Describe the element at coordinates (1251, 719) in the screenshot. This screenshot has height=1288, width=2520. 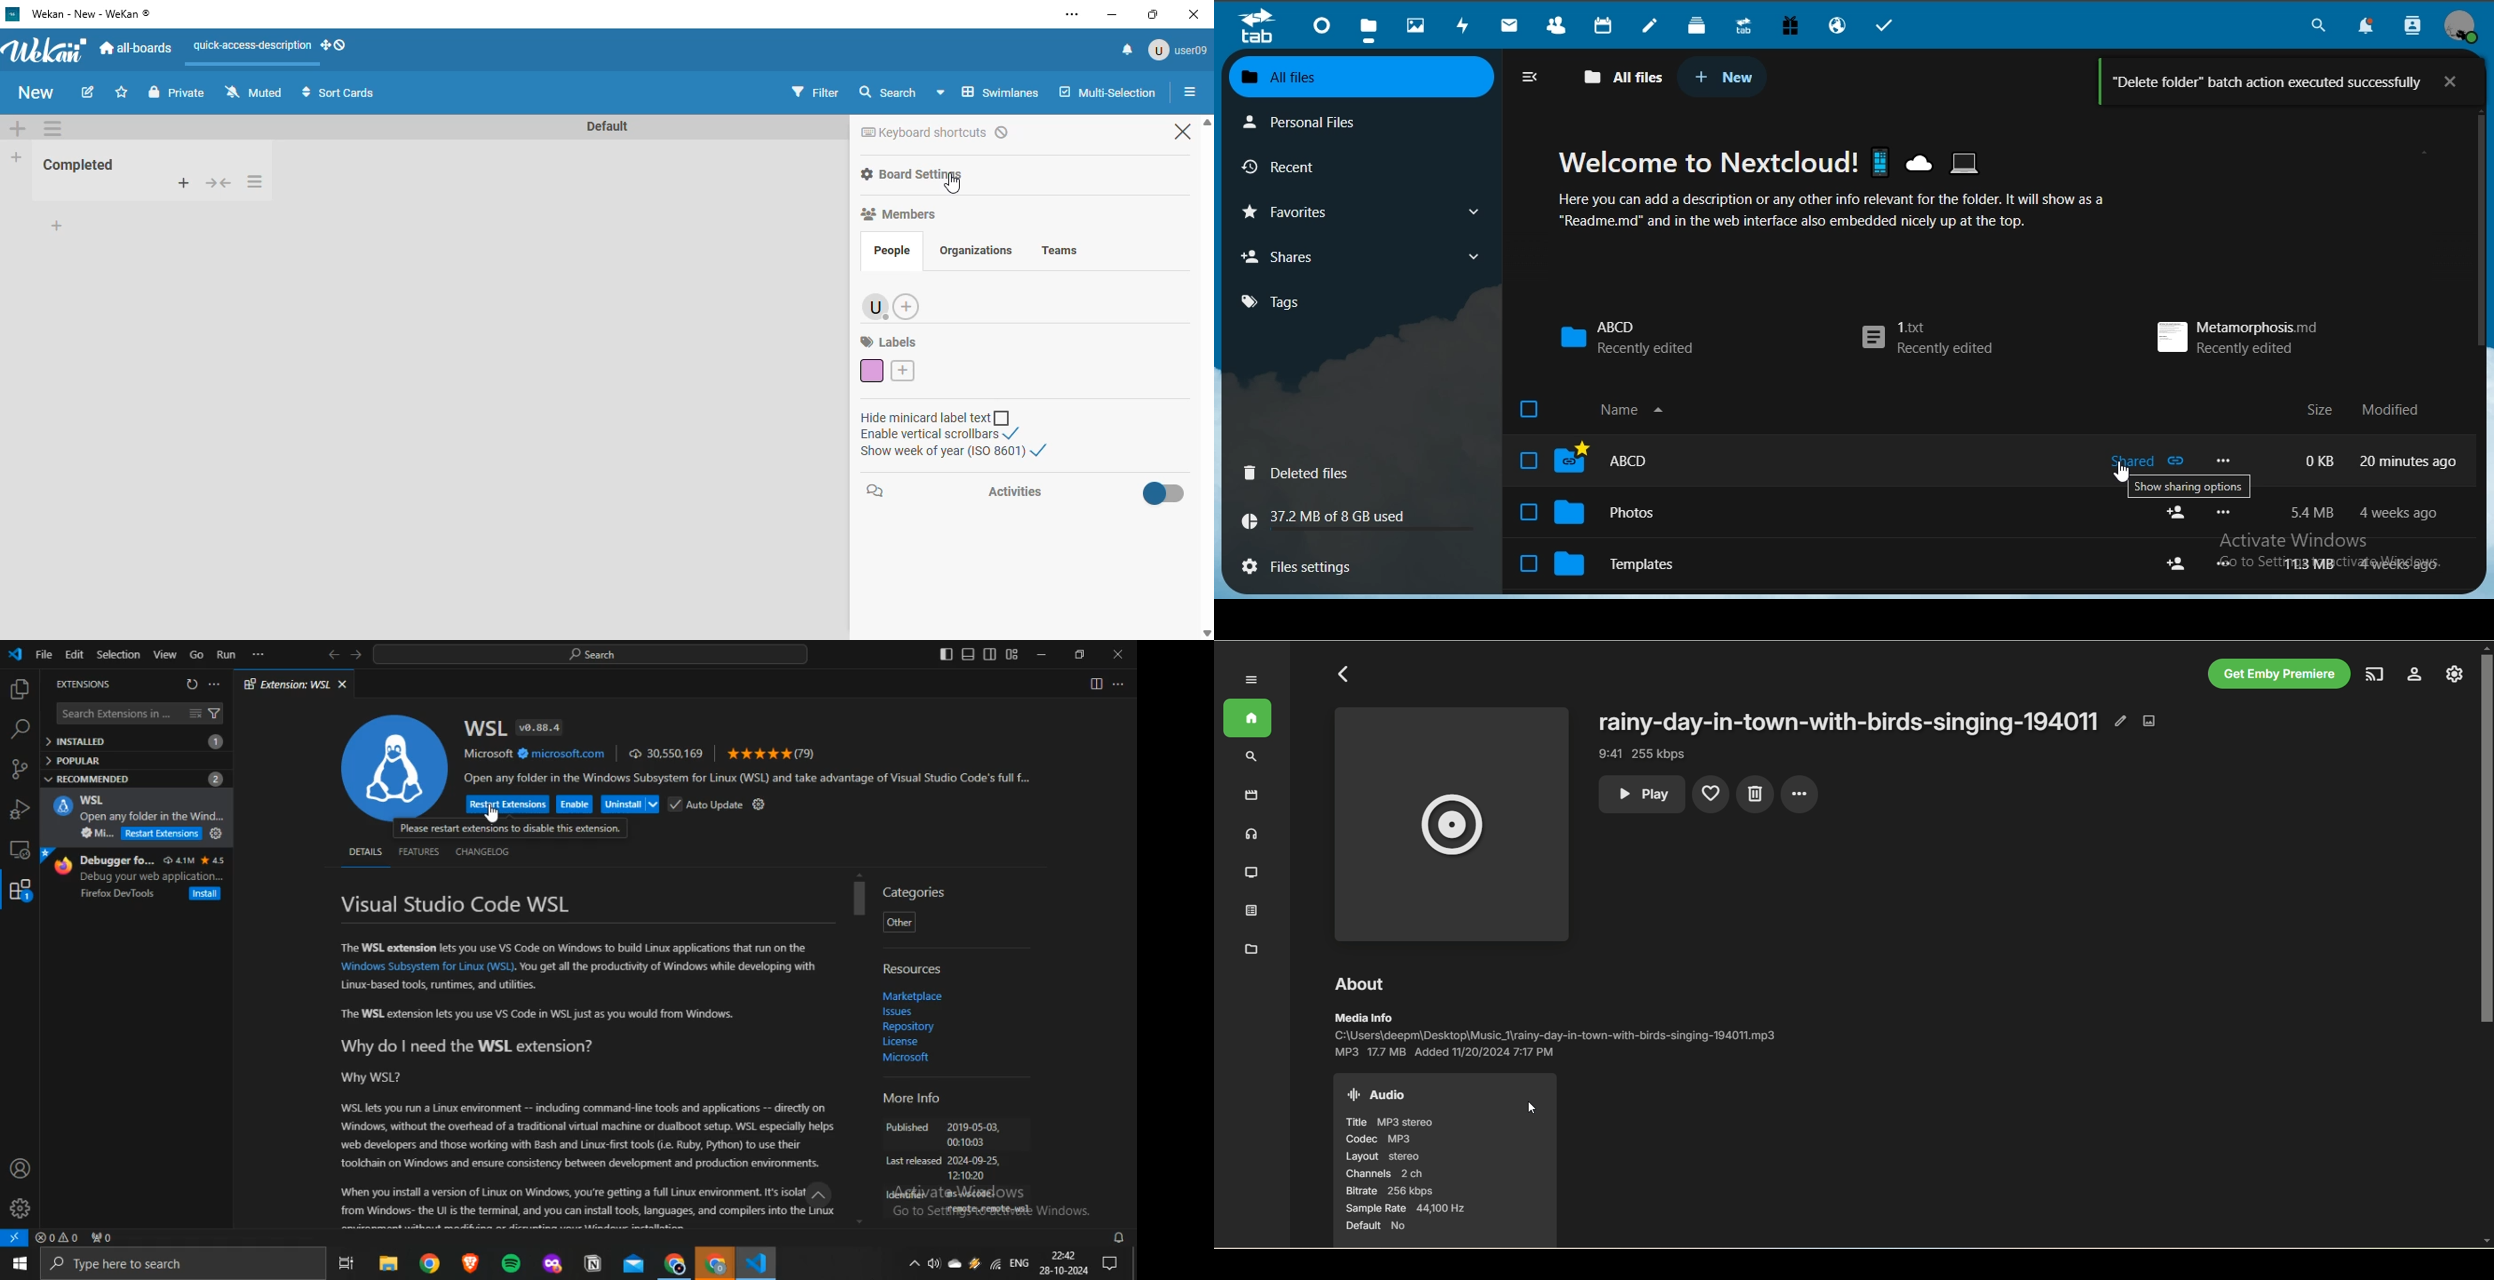
I see `home` at that location.